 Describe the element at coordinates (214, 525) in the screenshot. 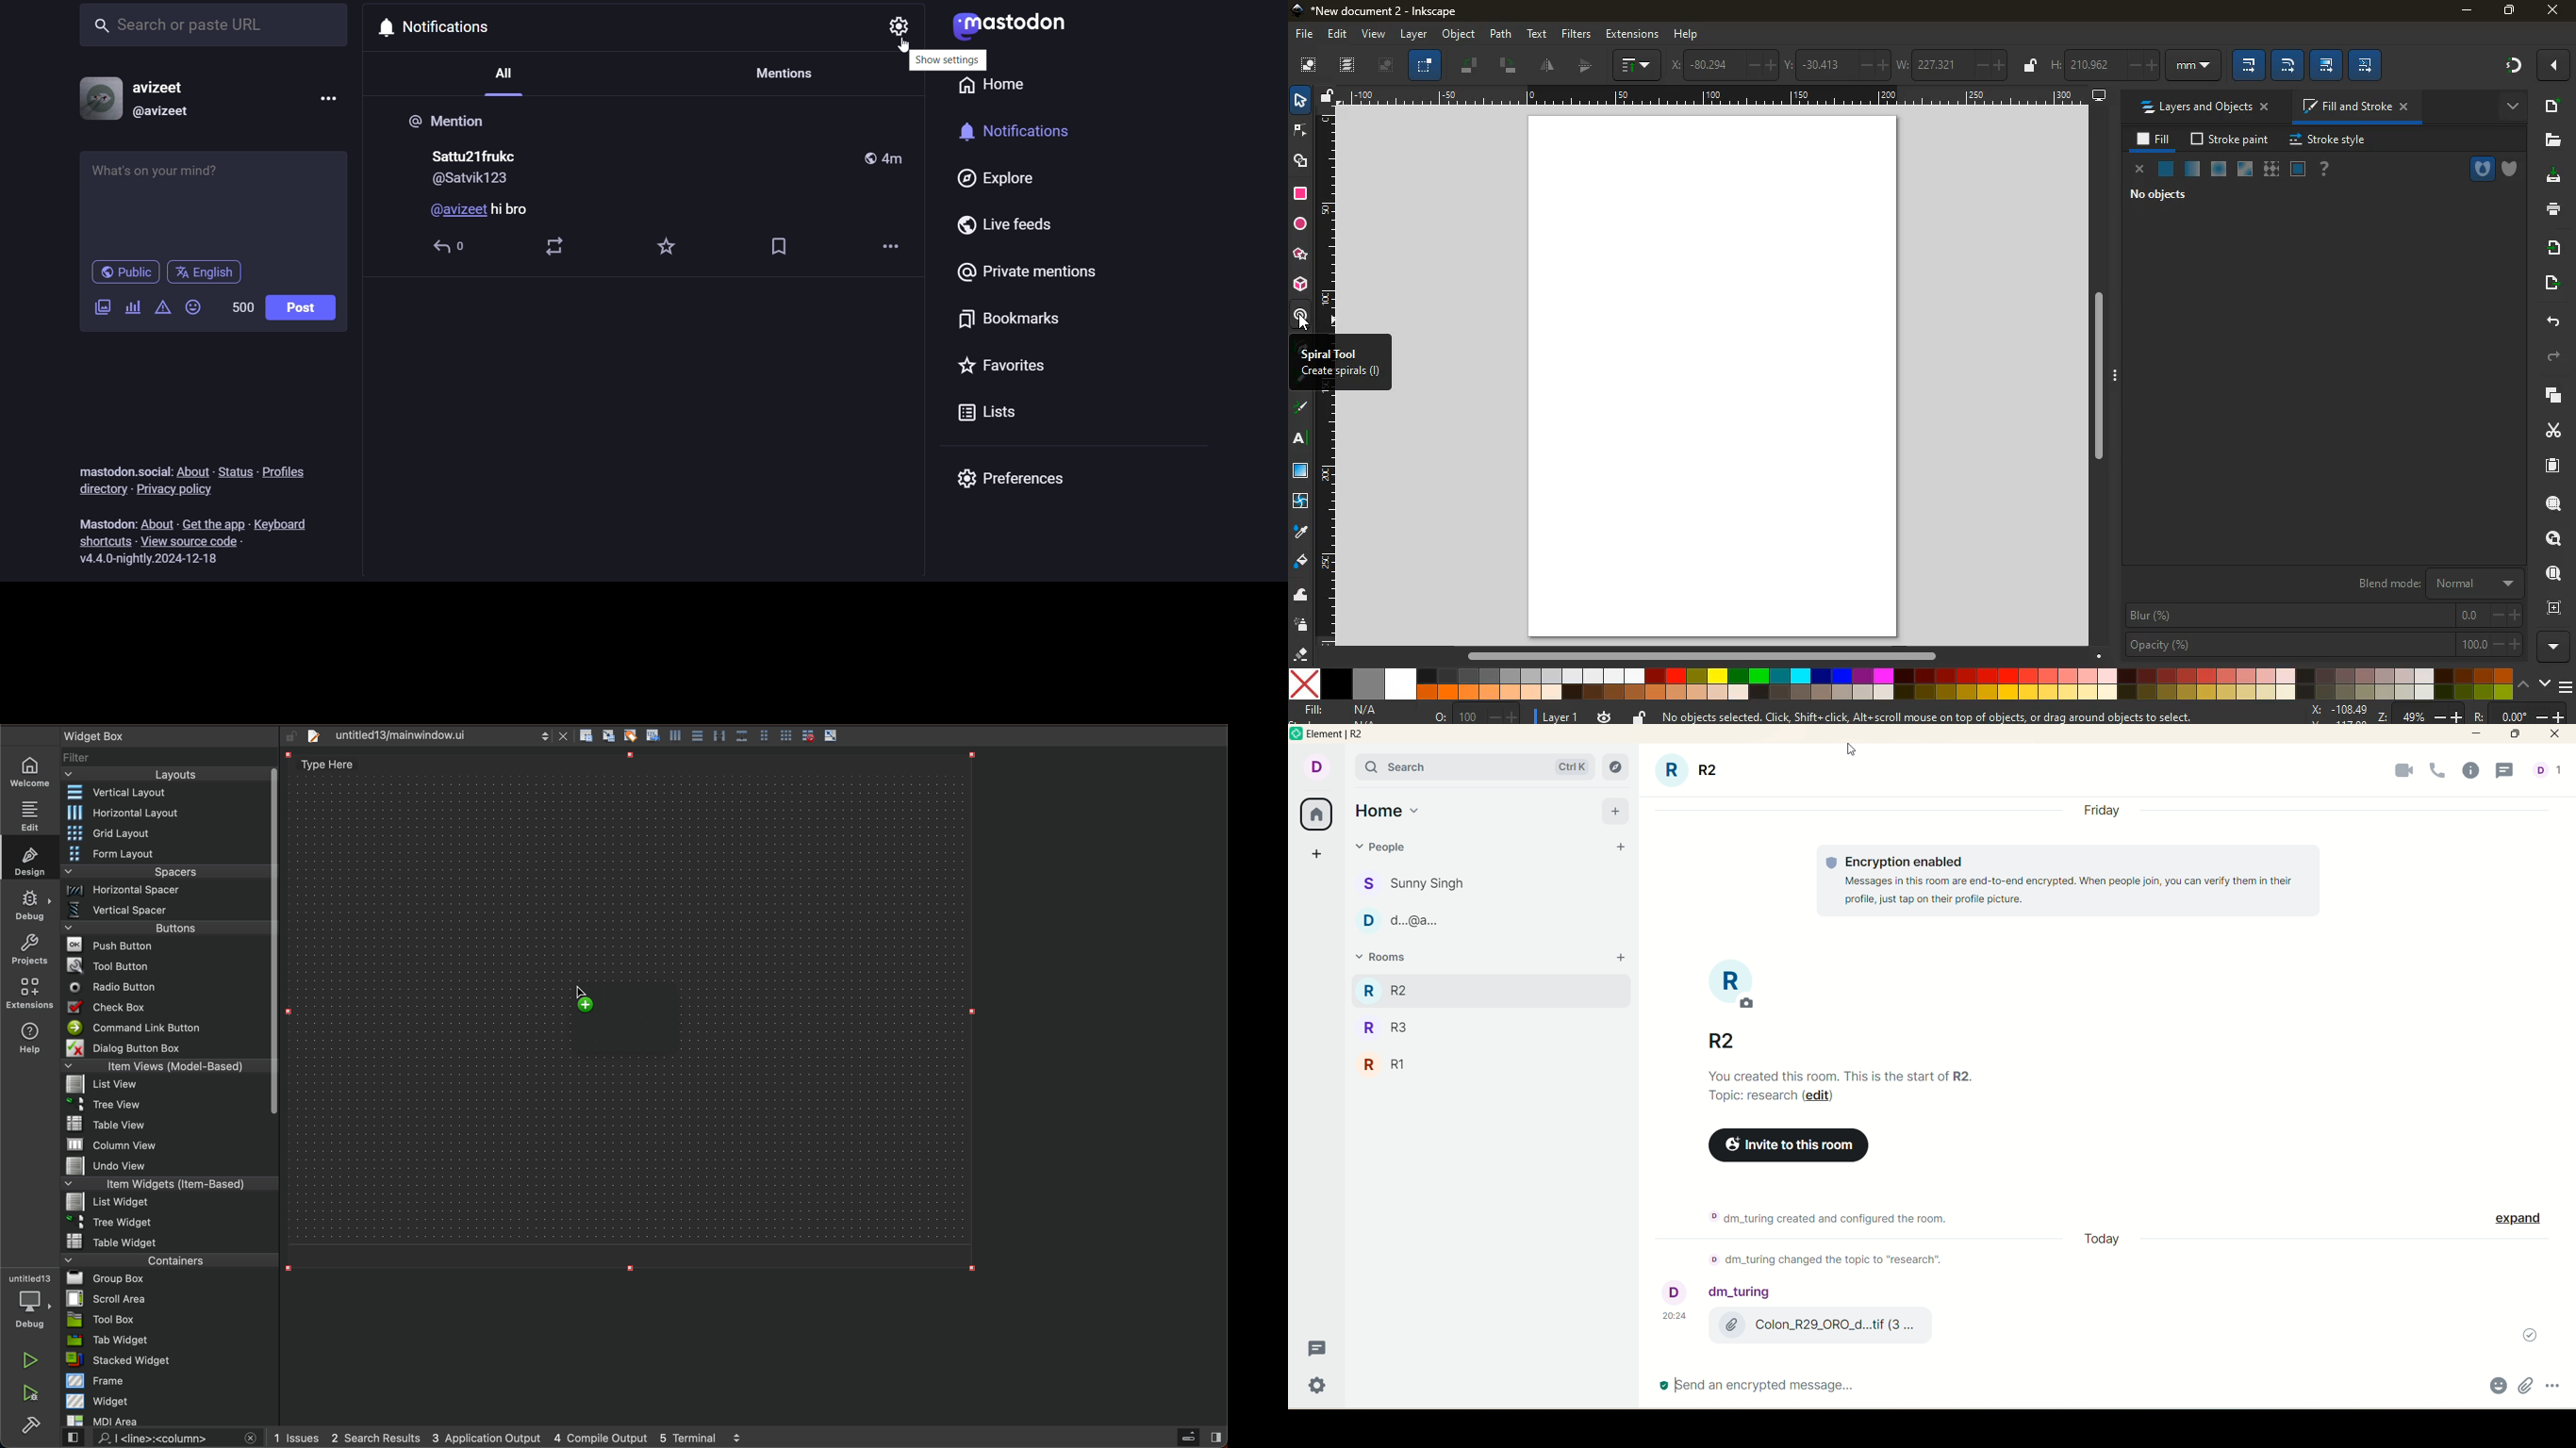

I see `Get the app` at that location.